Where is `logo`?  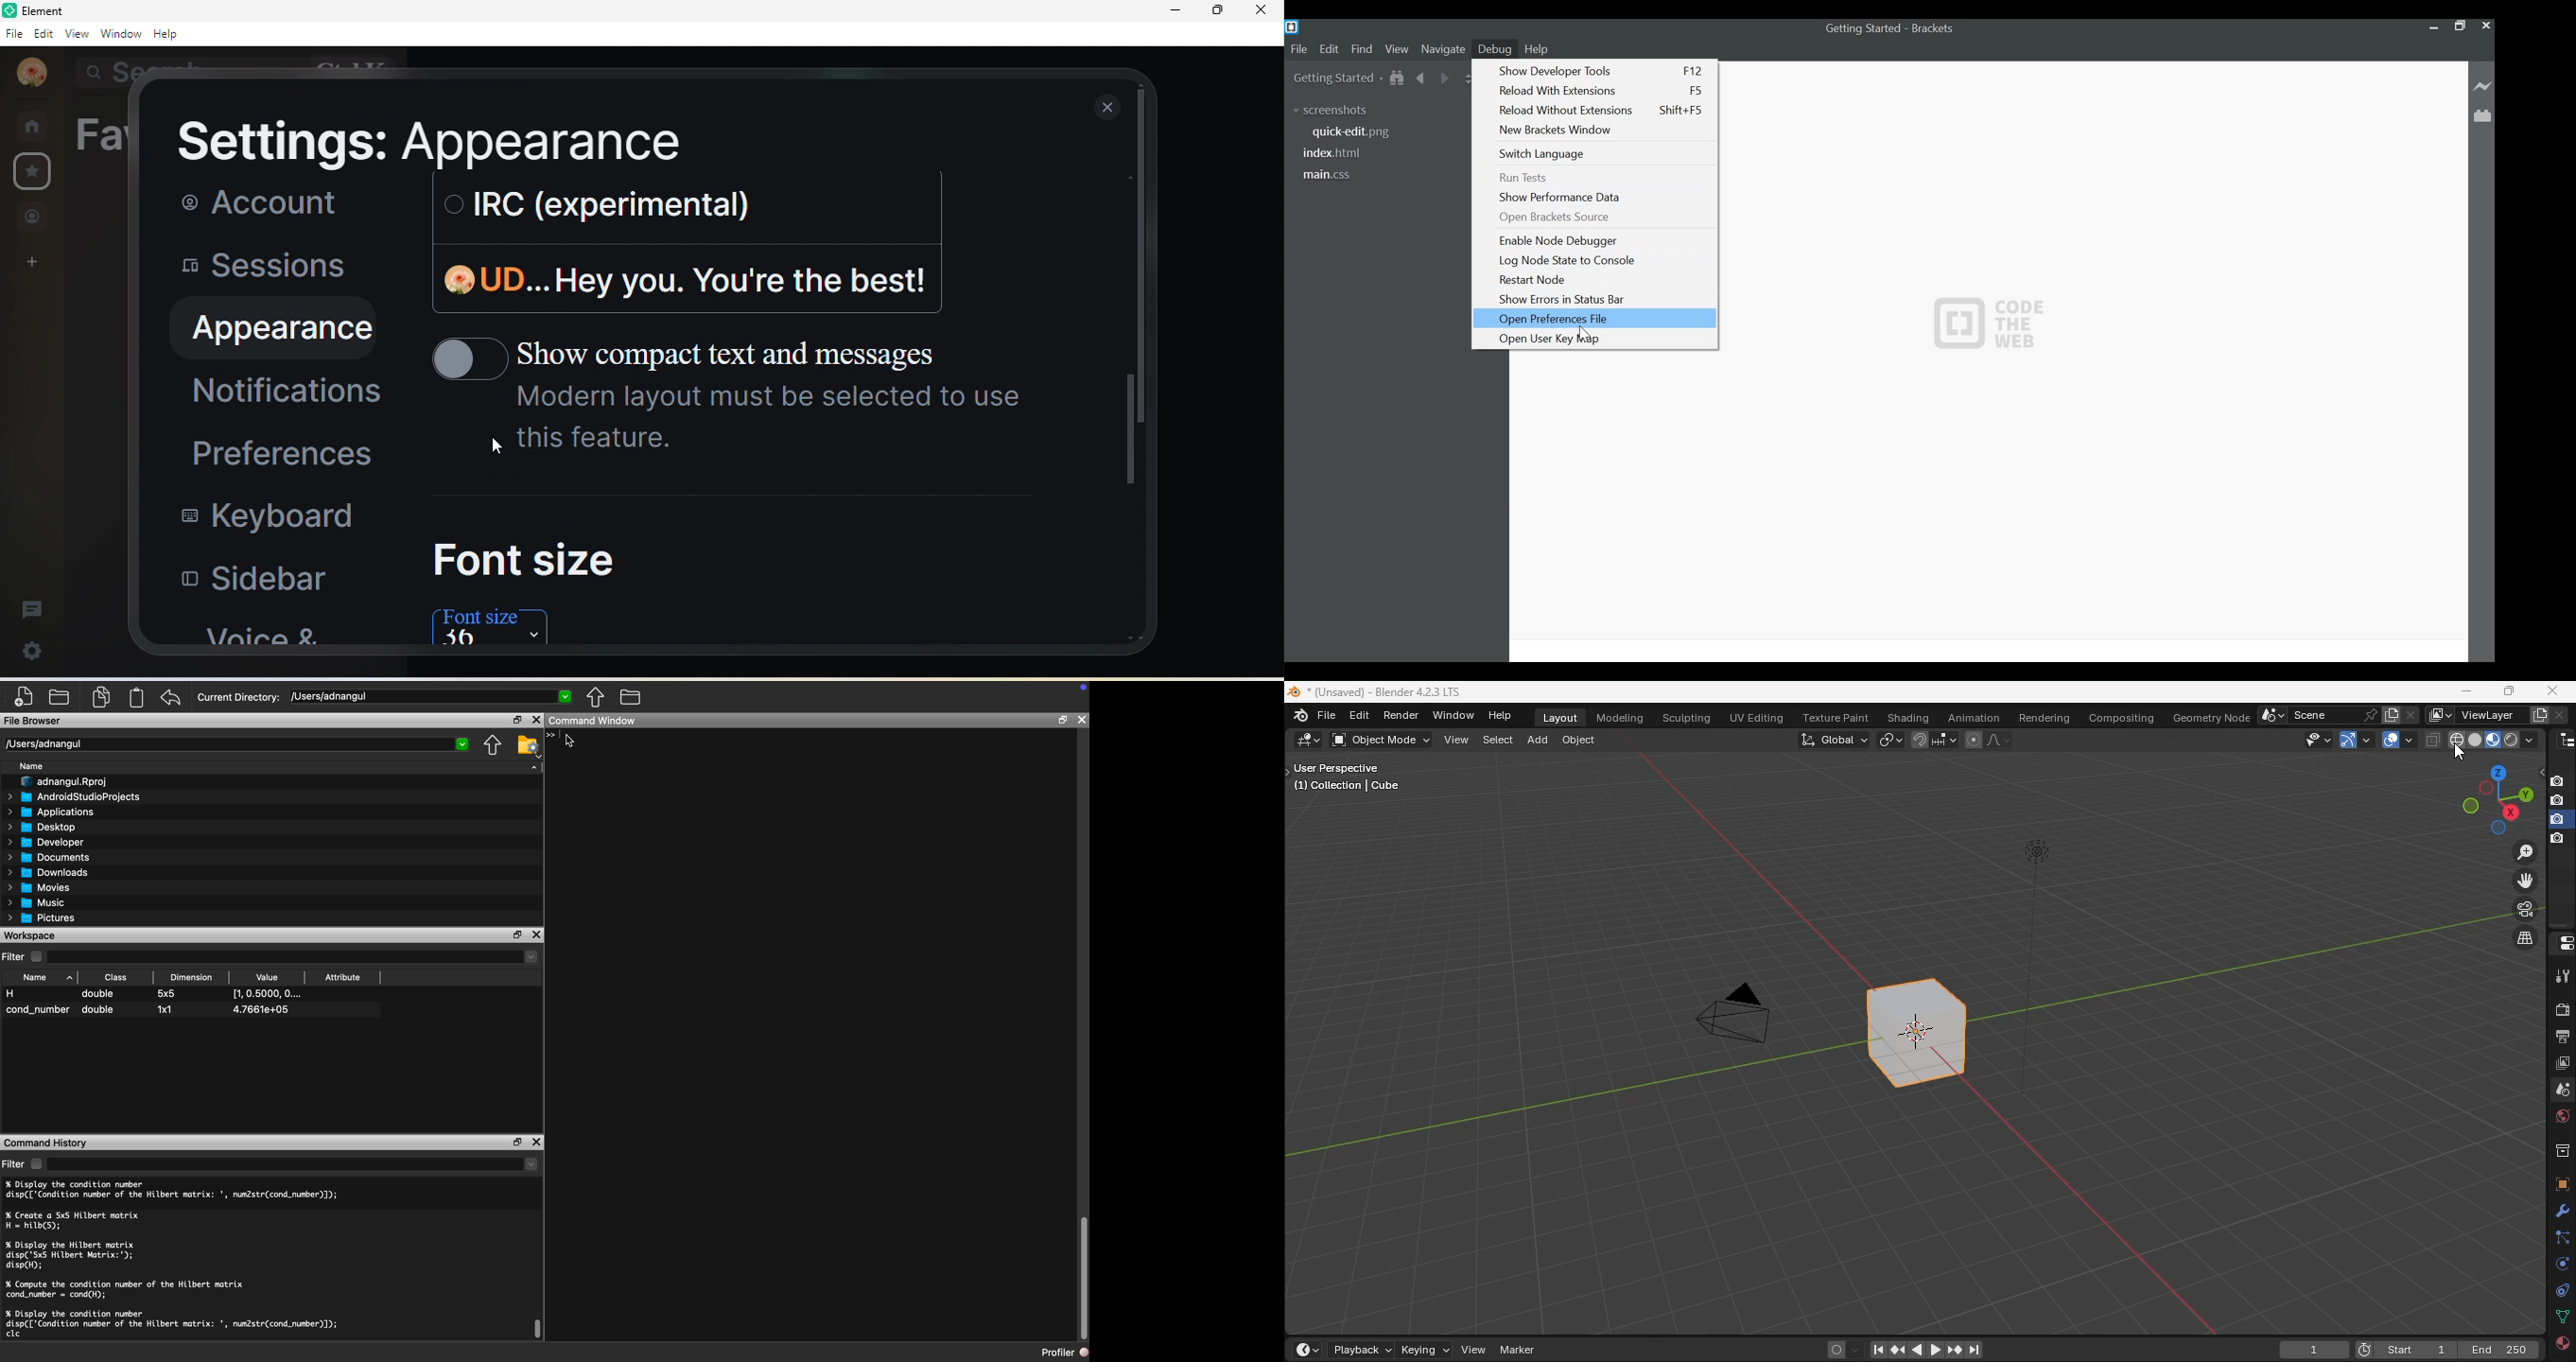
logo is located at coordinates (1295, 691).